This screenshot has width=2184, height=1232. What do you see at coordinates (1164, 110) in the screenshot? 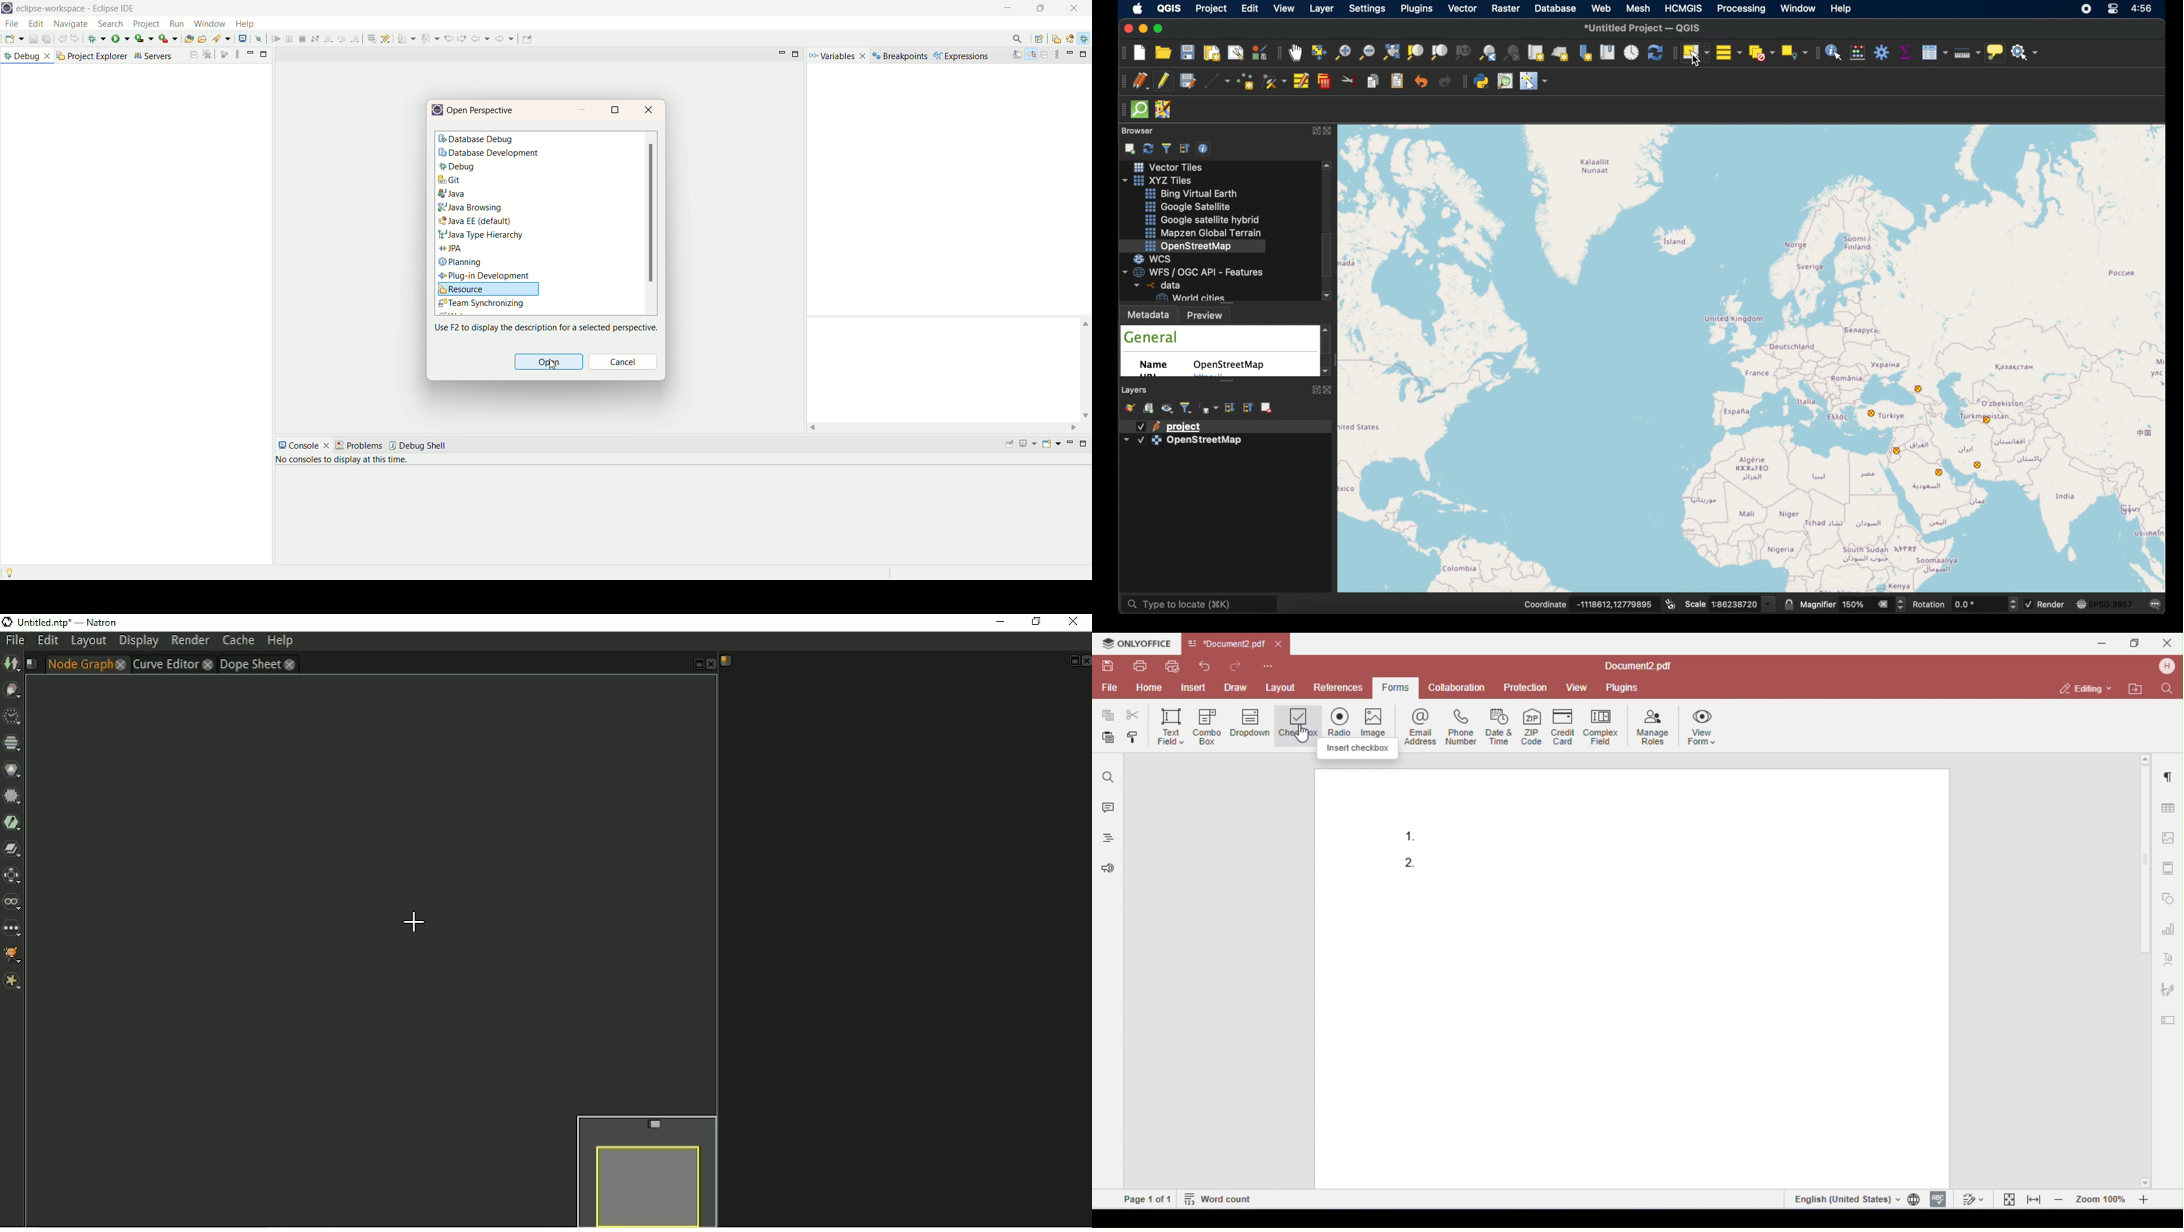
I see `josh remote` at bounding box center [1164, 110].